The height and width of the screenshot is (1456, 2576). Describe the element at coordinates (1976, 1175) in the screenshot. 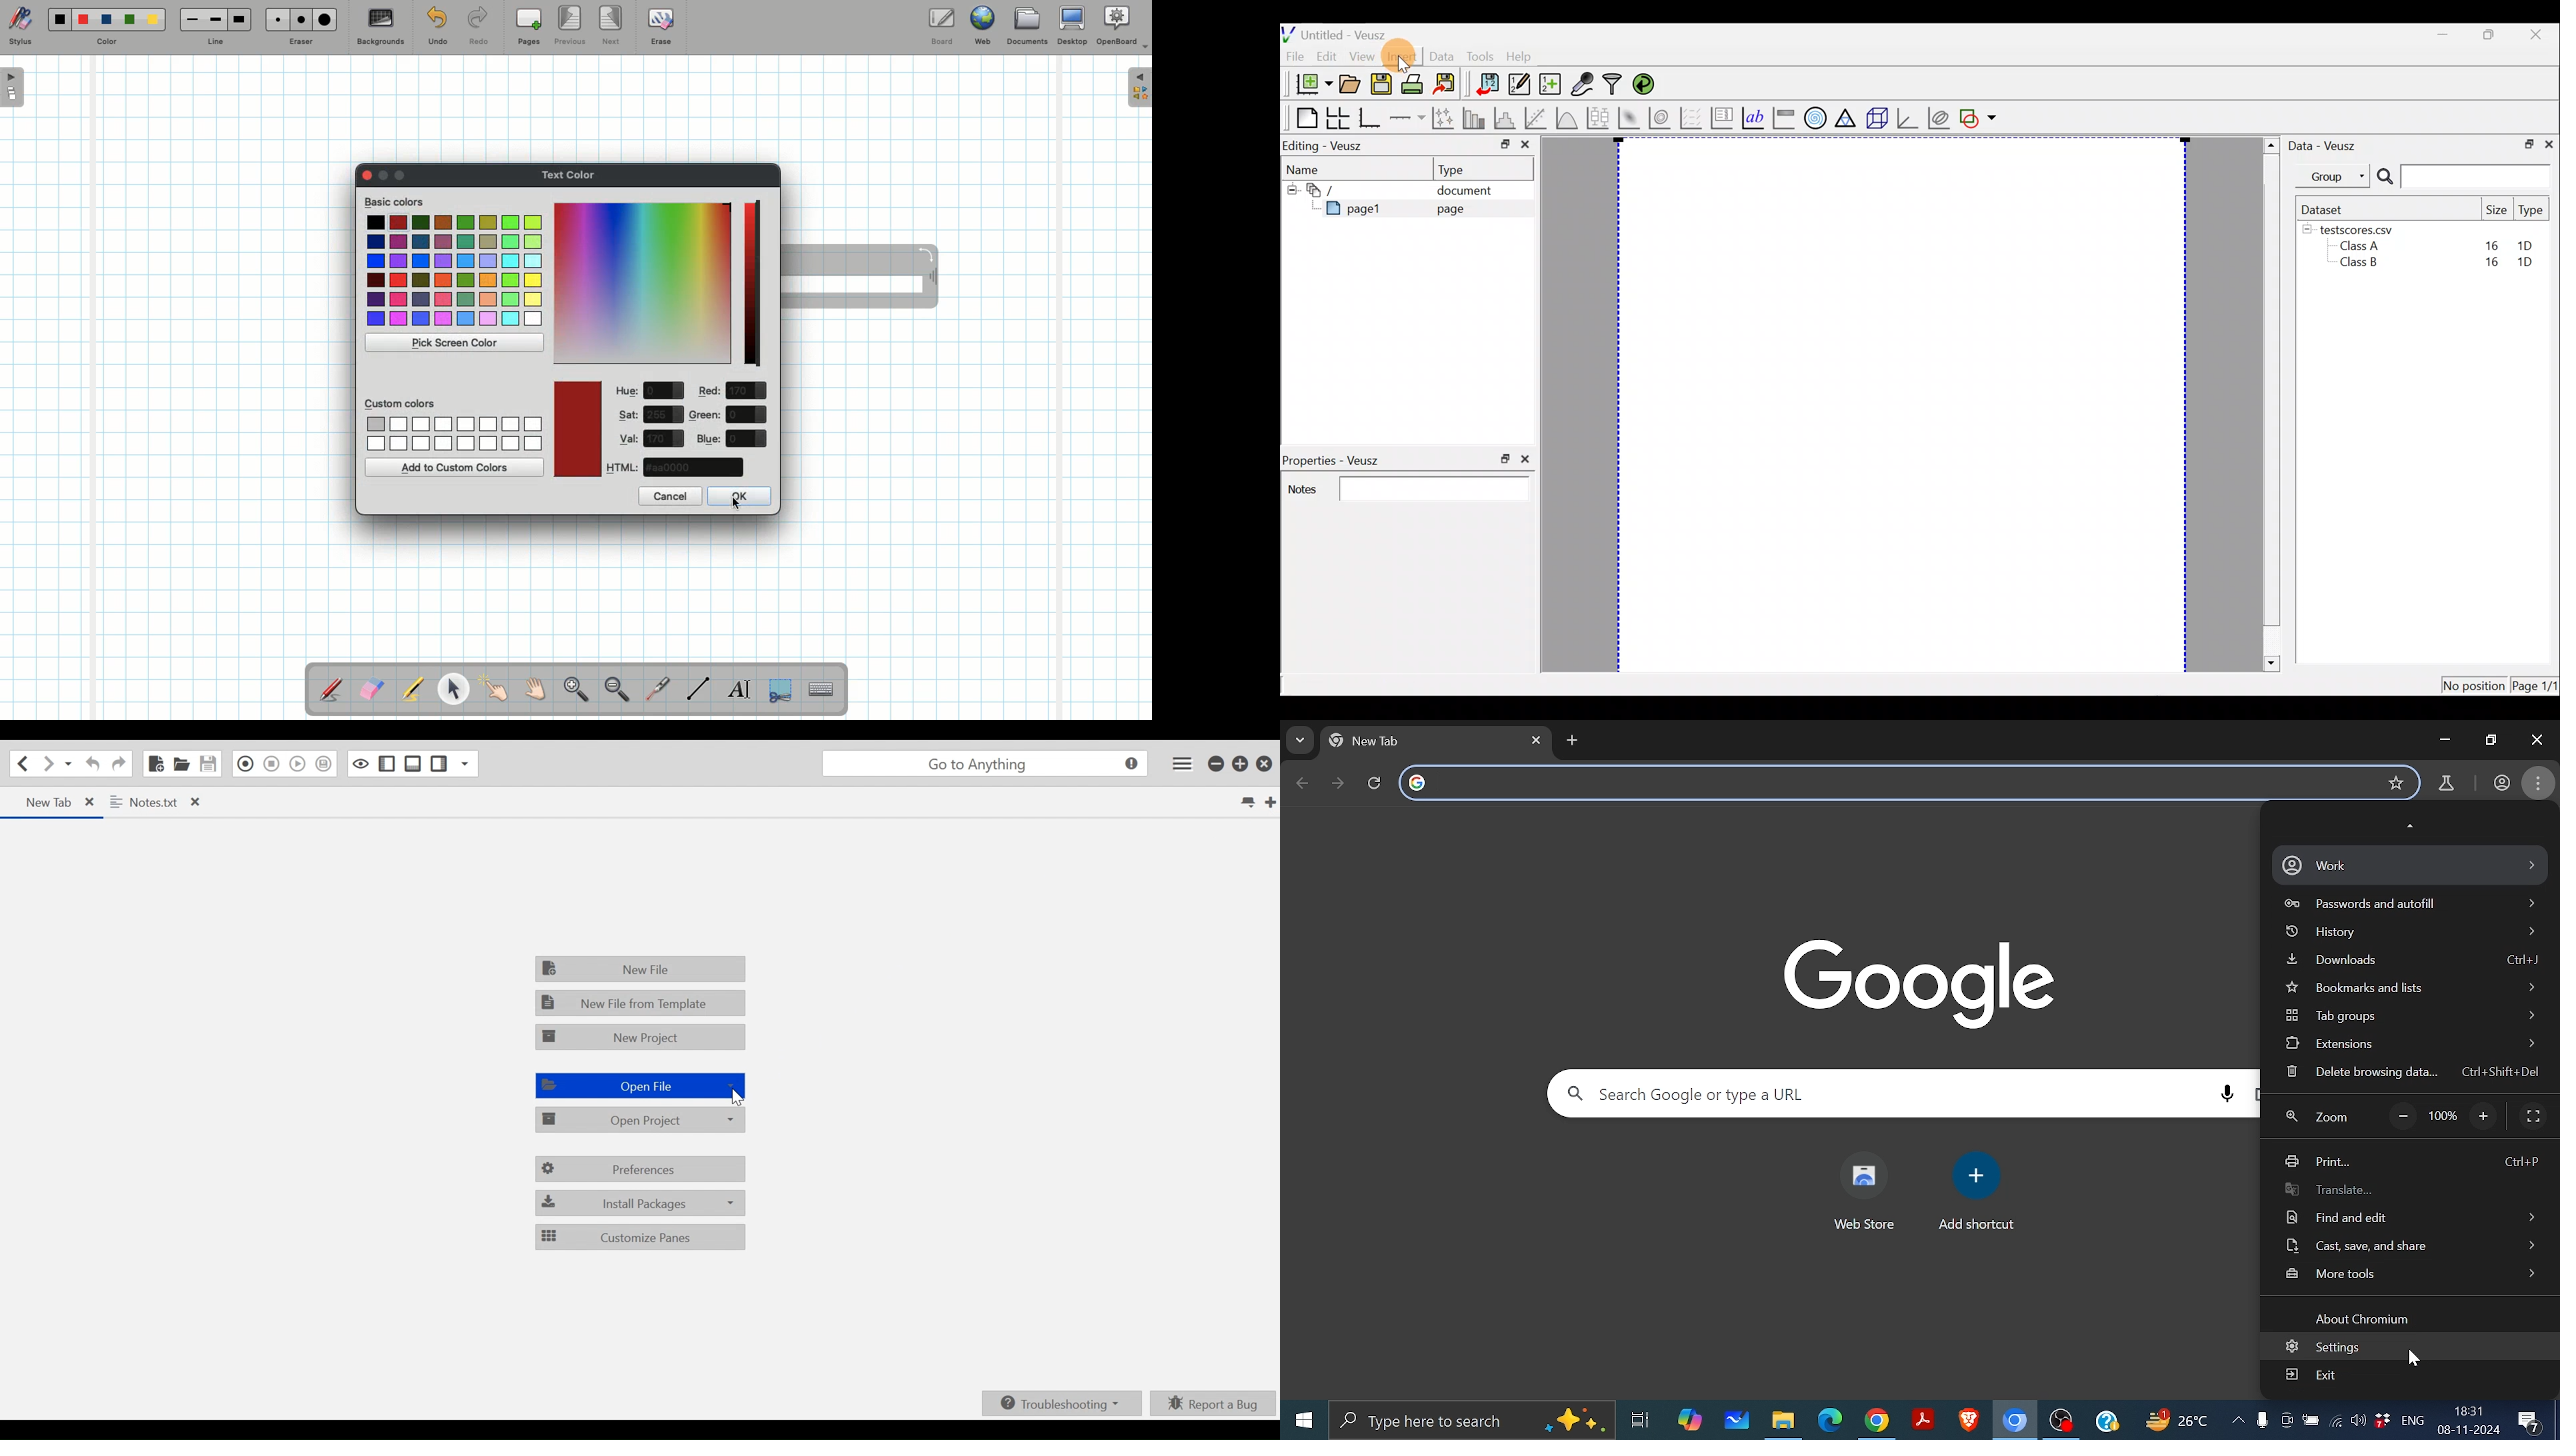

I see `Add shortcut` at that location.